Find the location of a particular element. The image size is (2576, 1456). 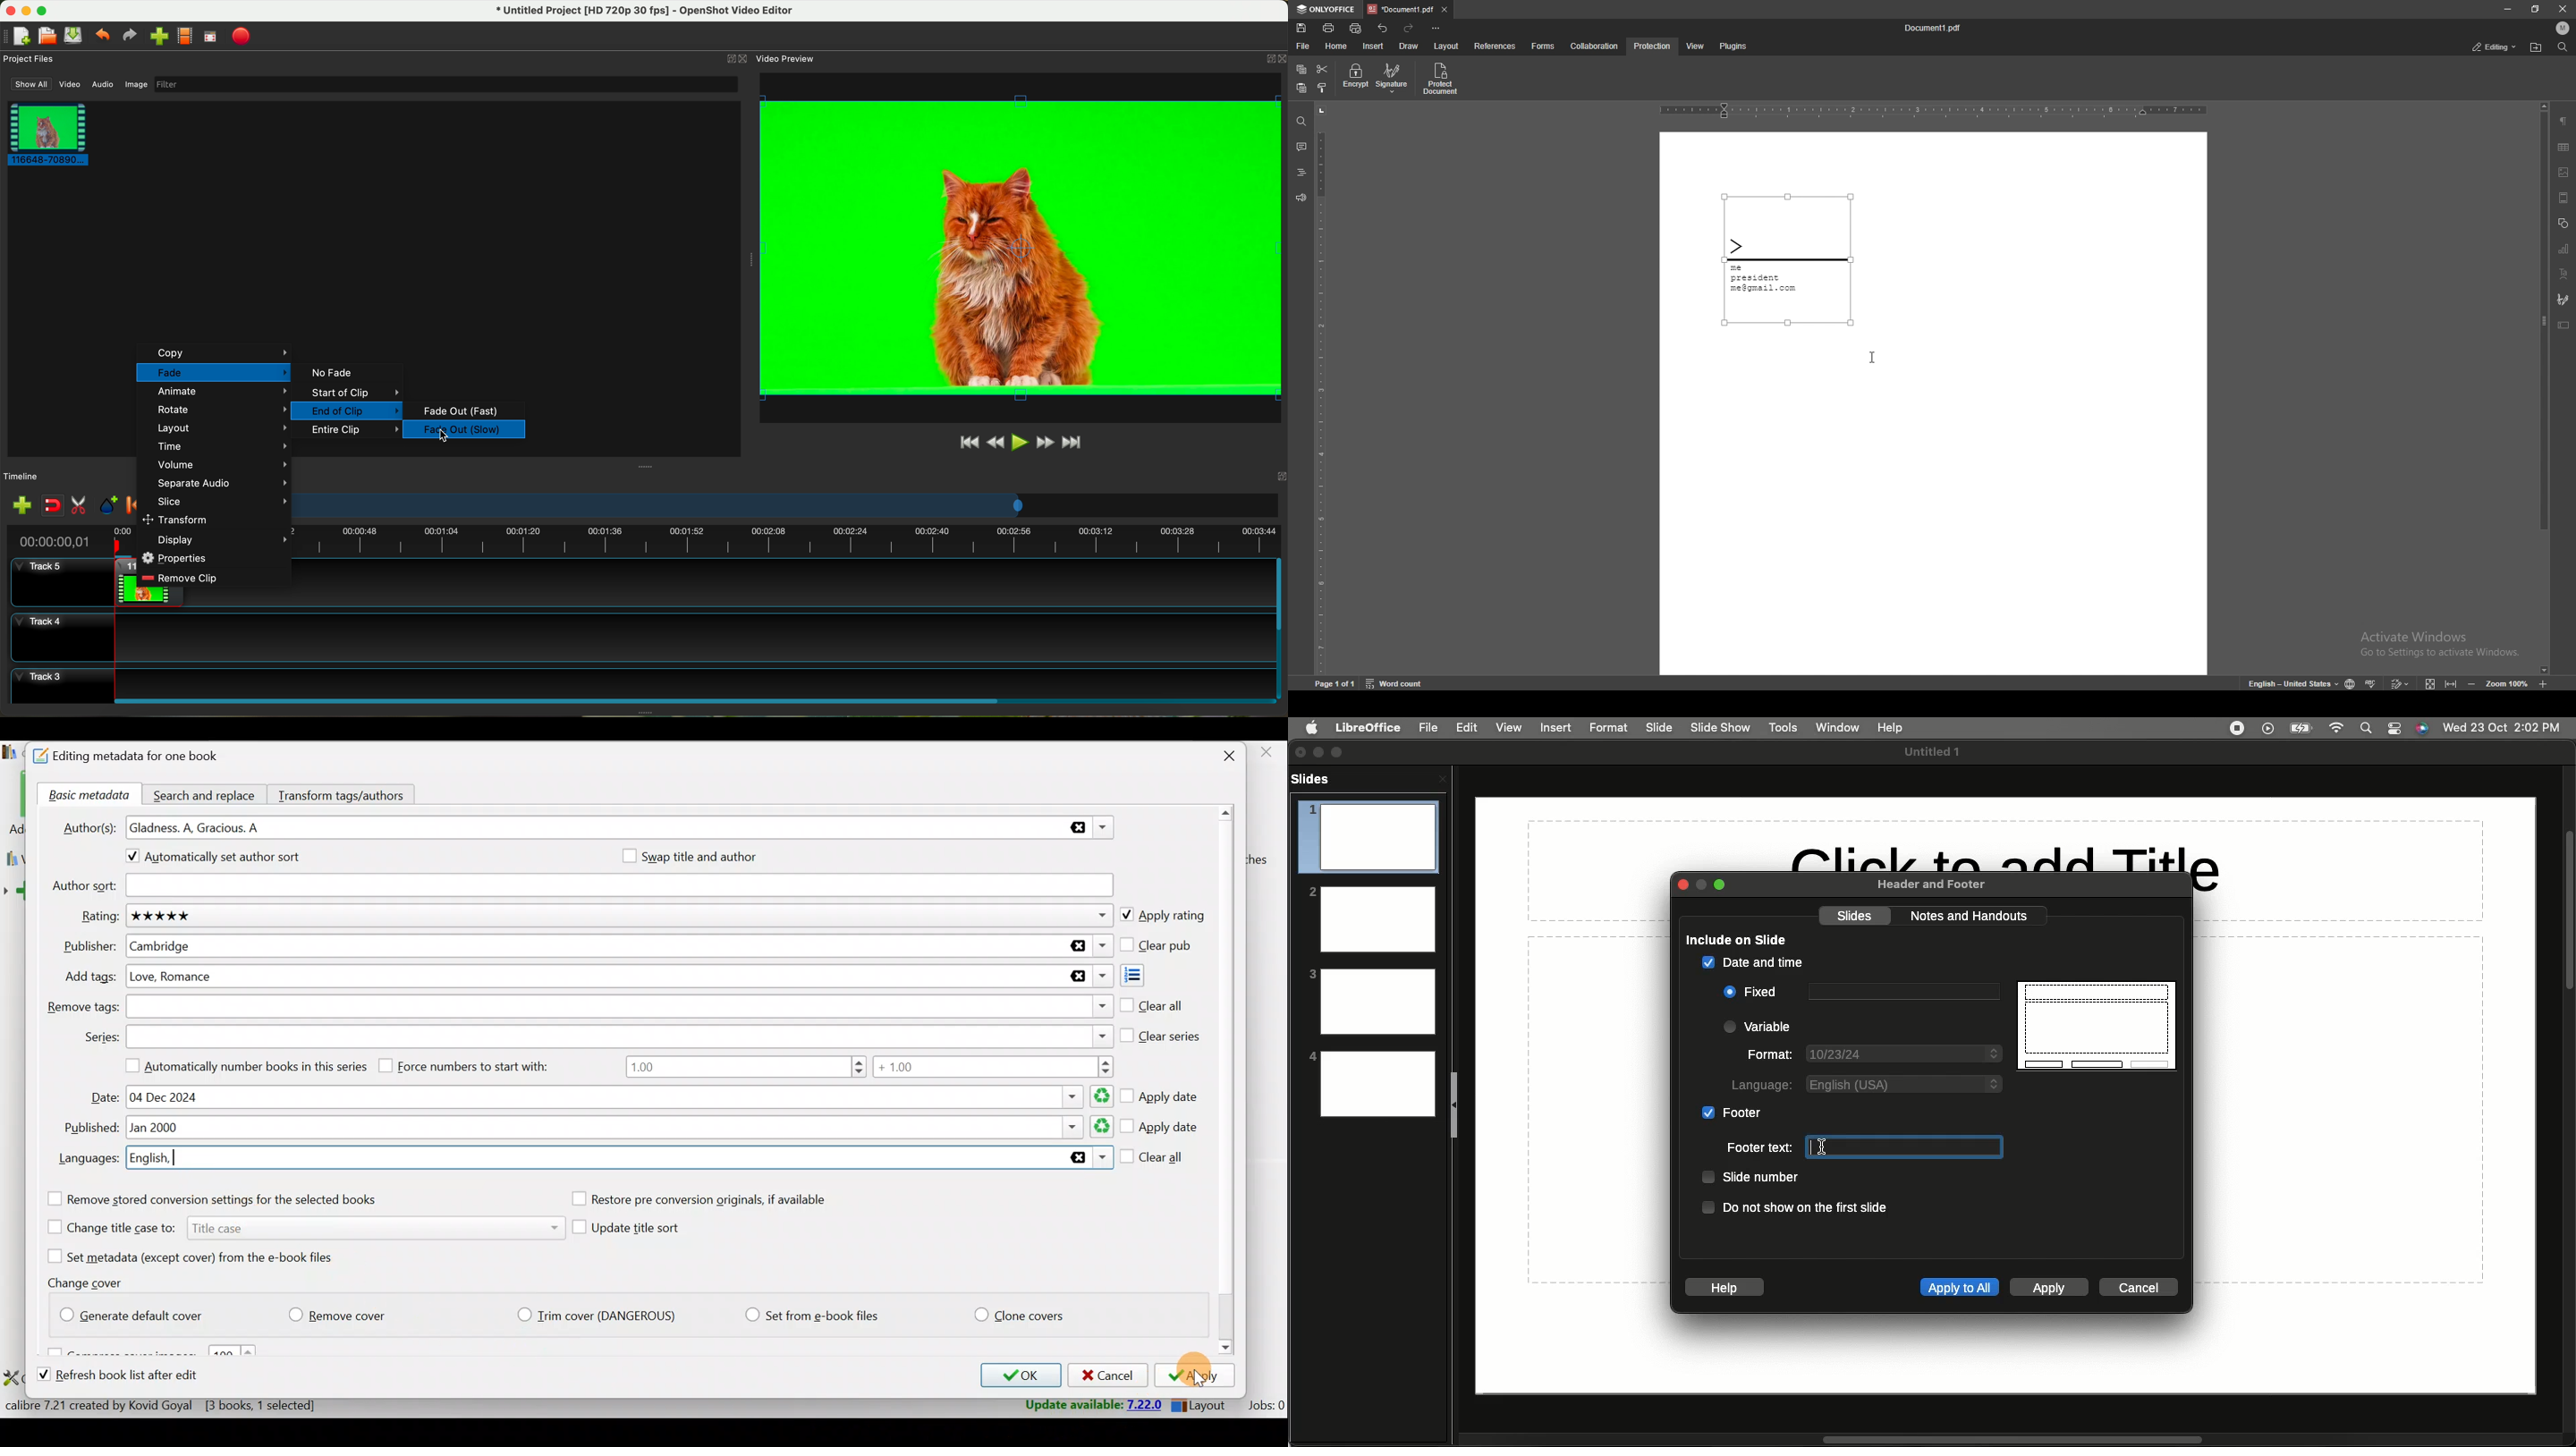

Search is located at coordinates (2367, 728).